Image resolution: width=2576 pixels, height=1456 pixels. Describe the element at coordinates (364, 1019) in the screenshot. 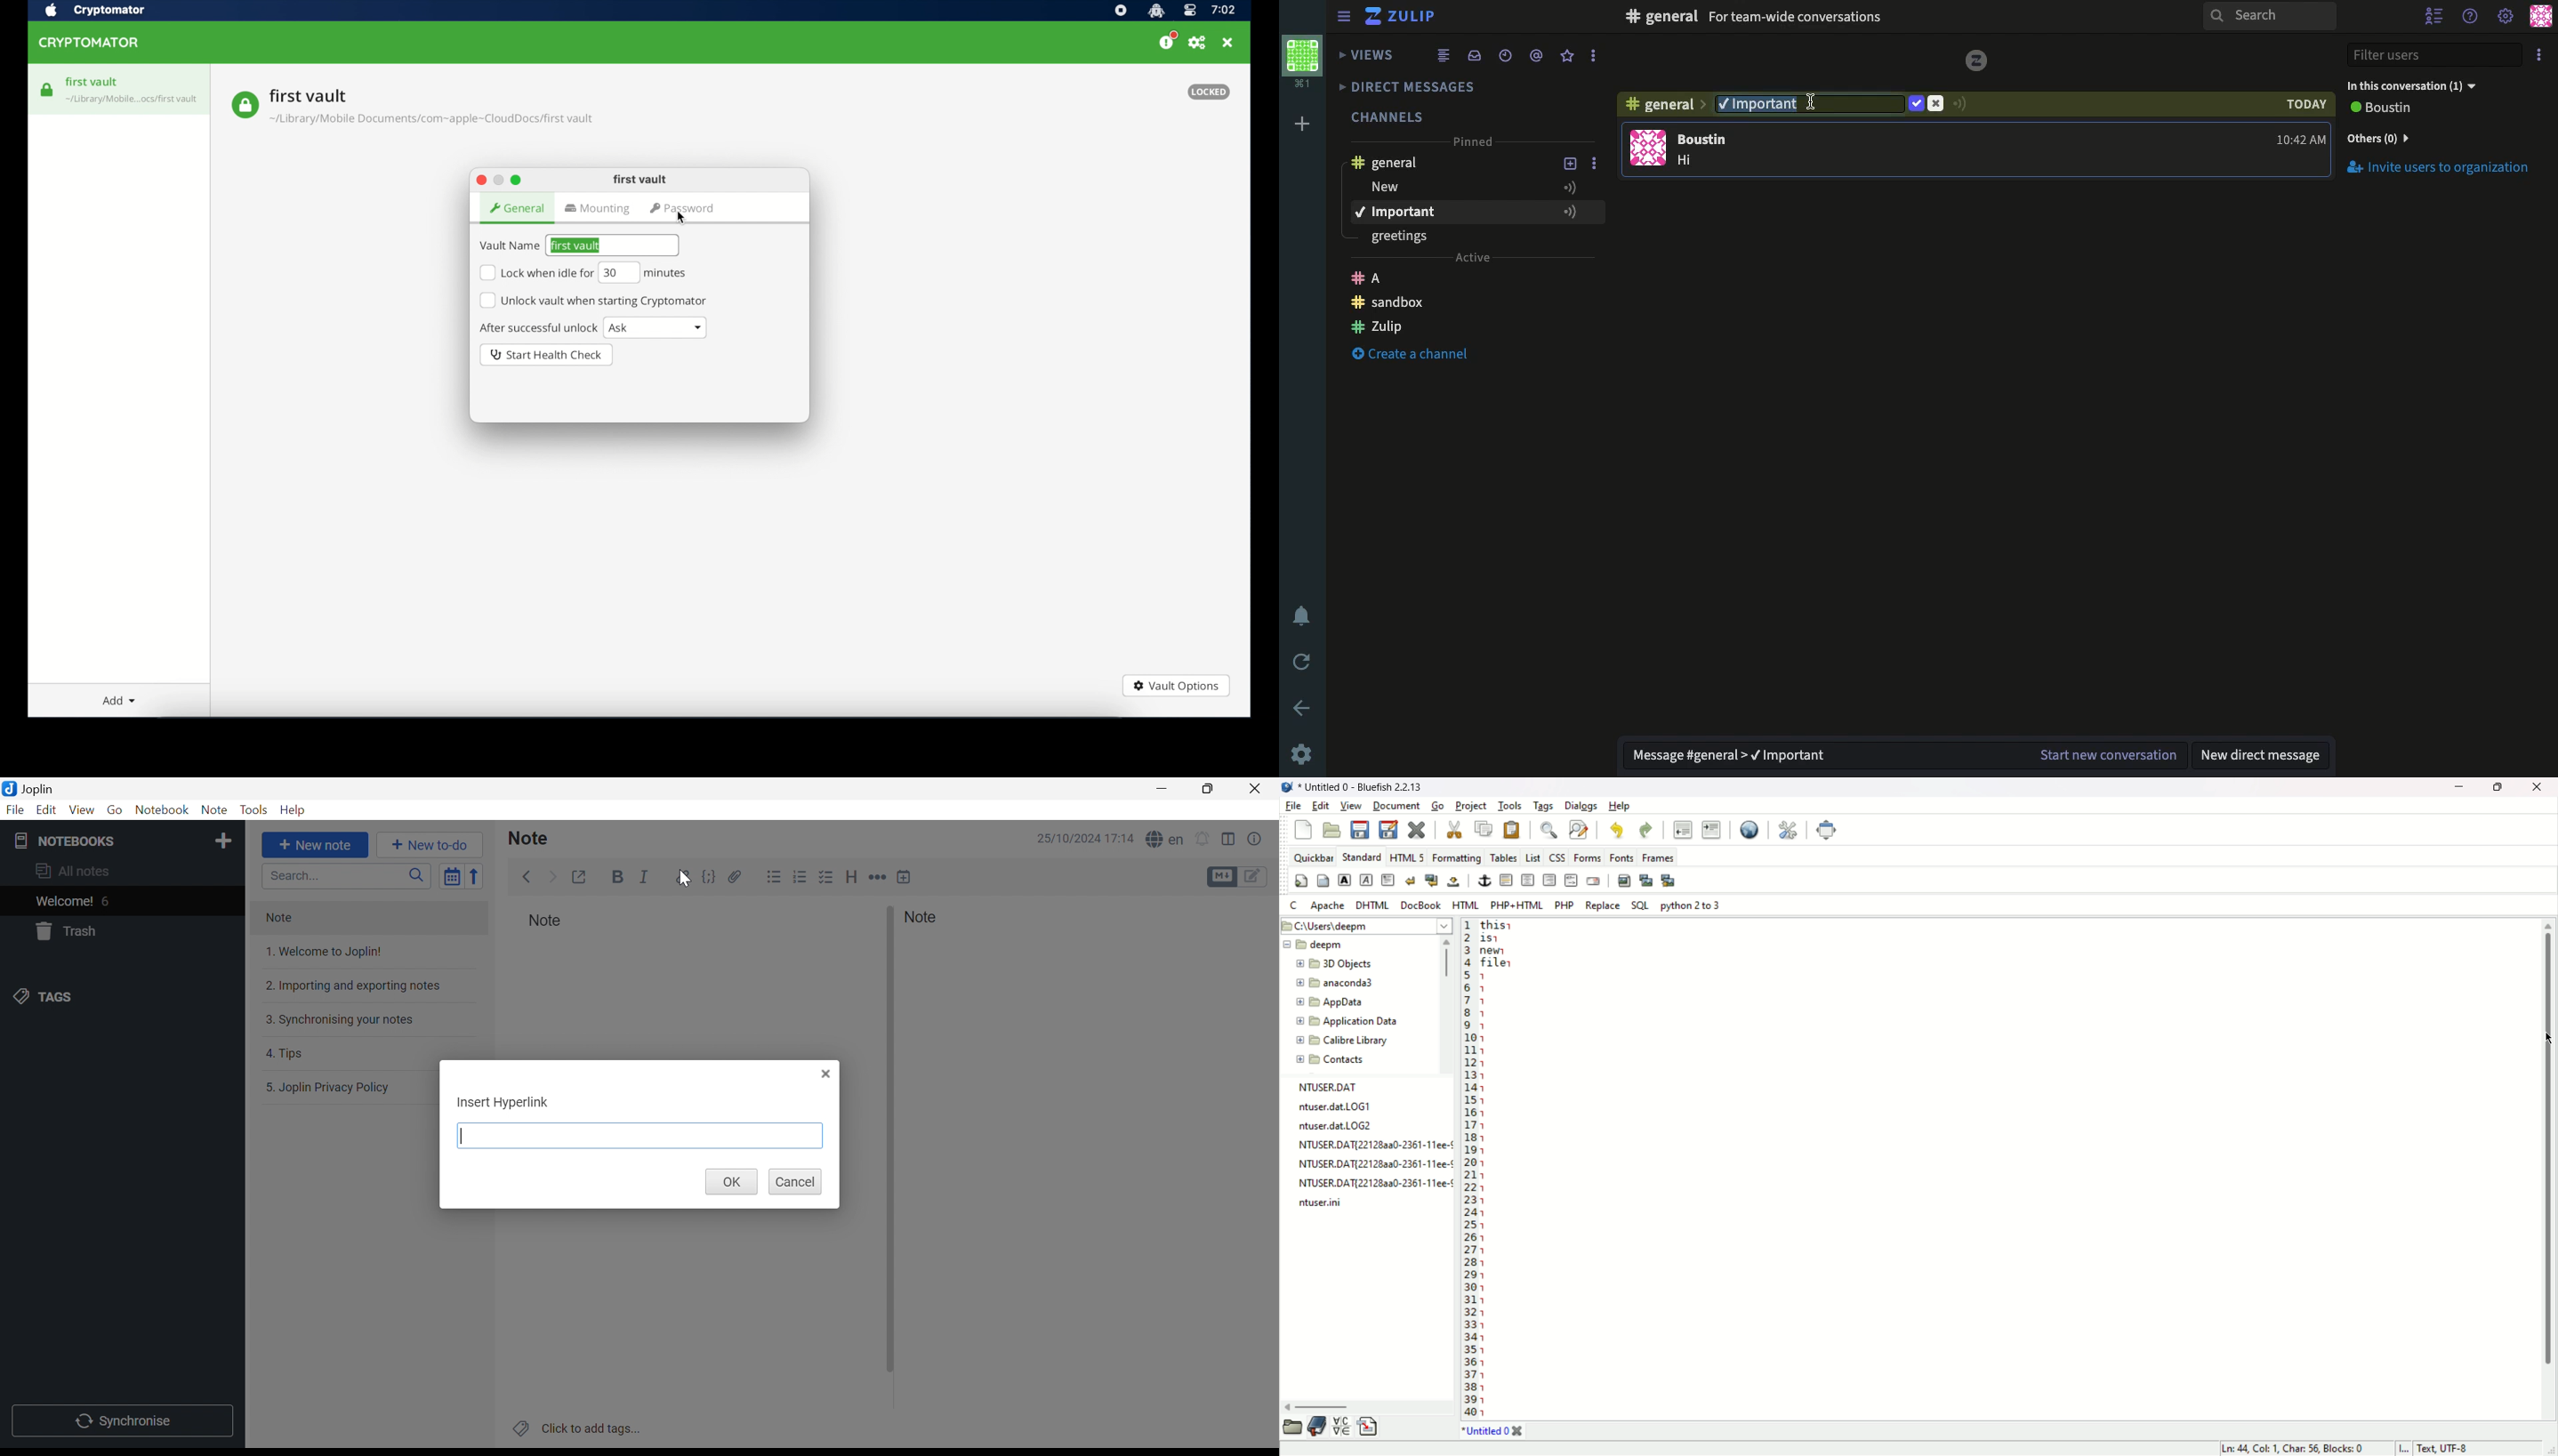

I see `3. Synchronising your notes` at that location.